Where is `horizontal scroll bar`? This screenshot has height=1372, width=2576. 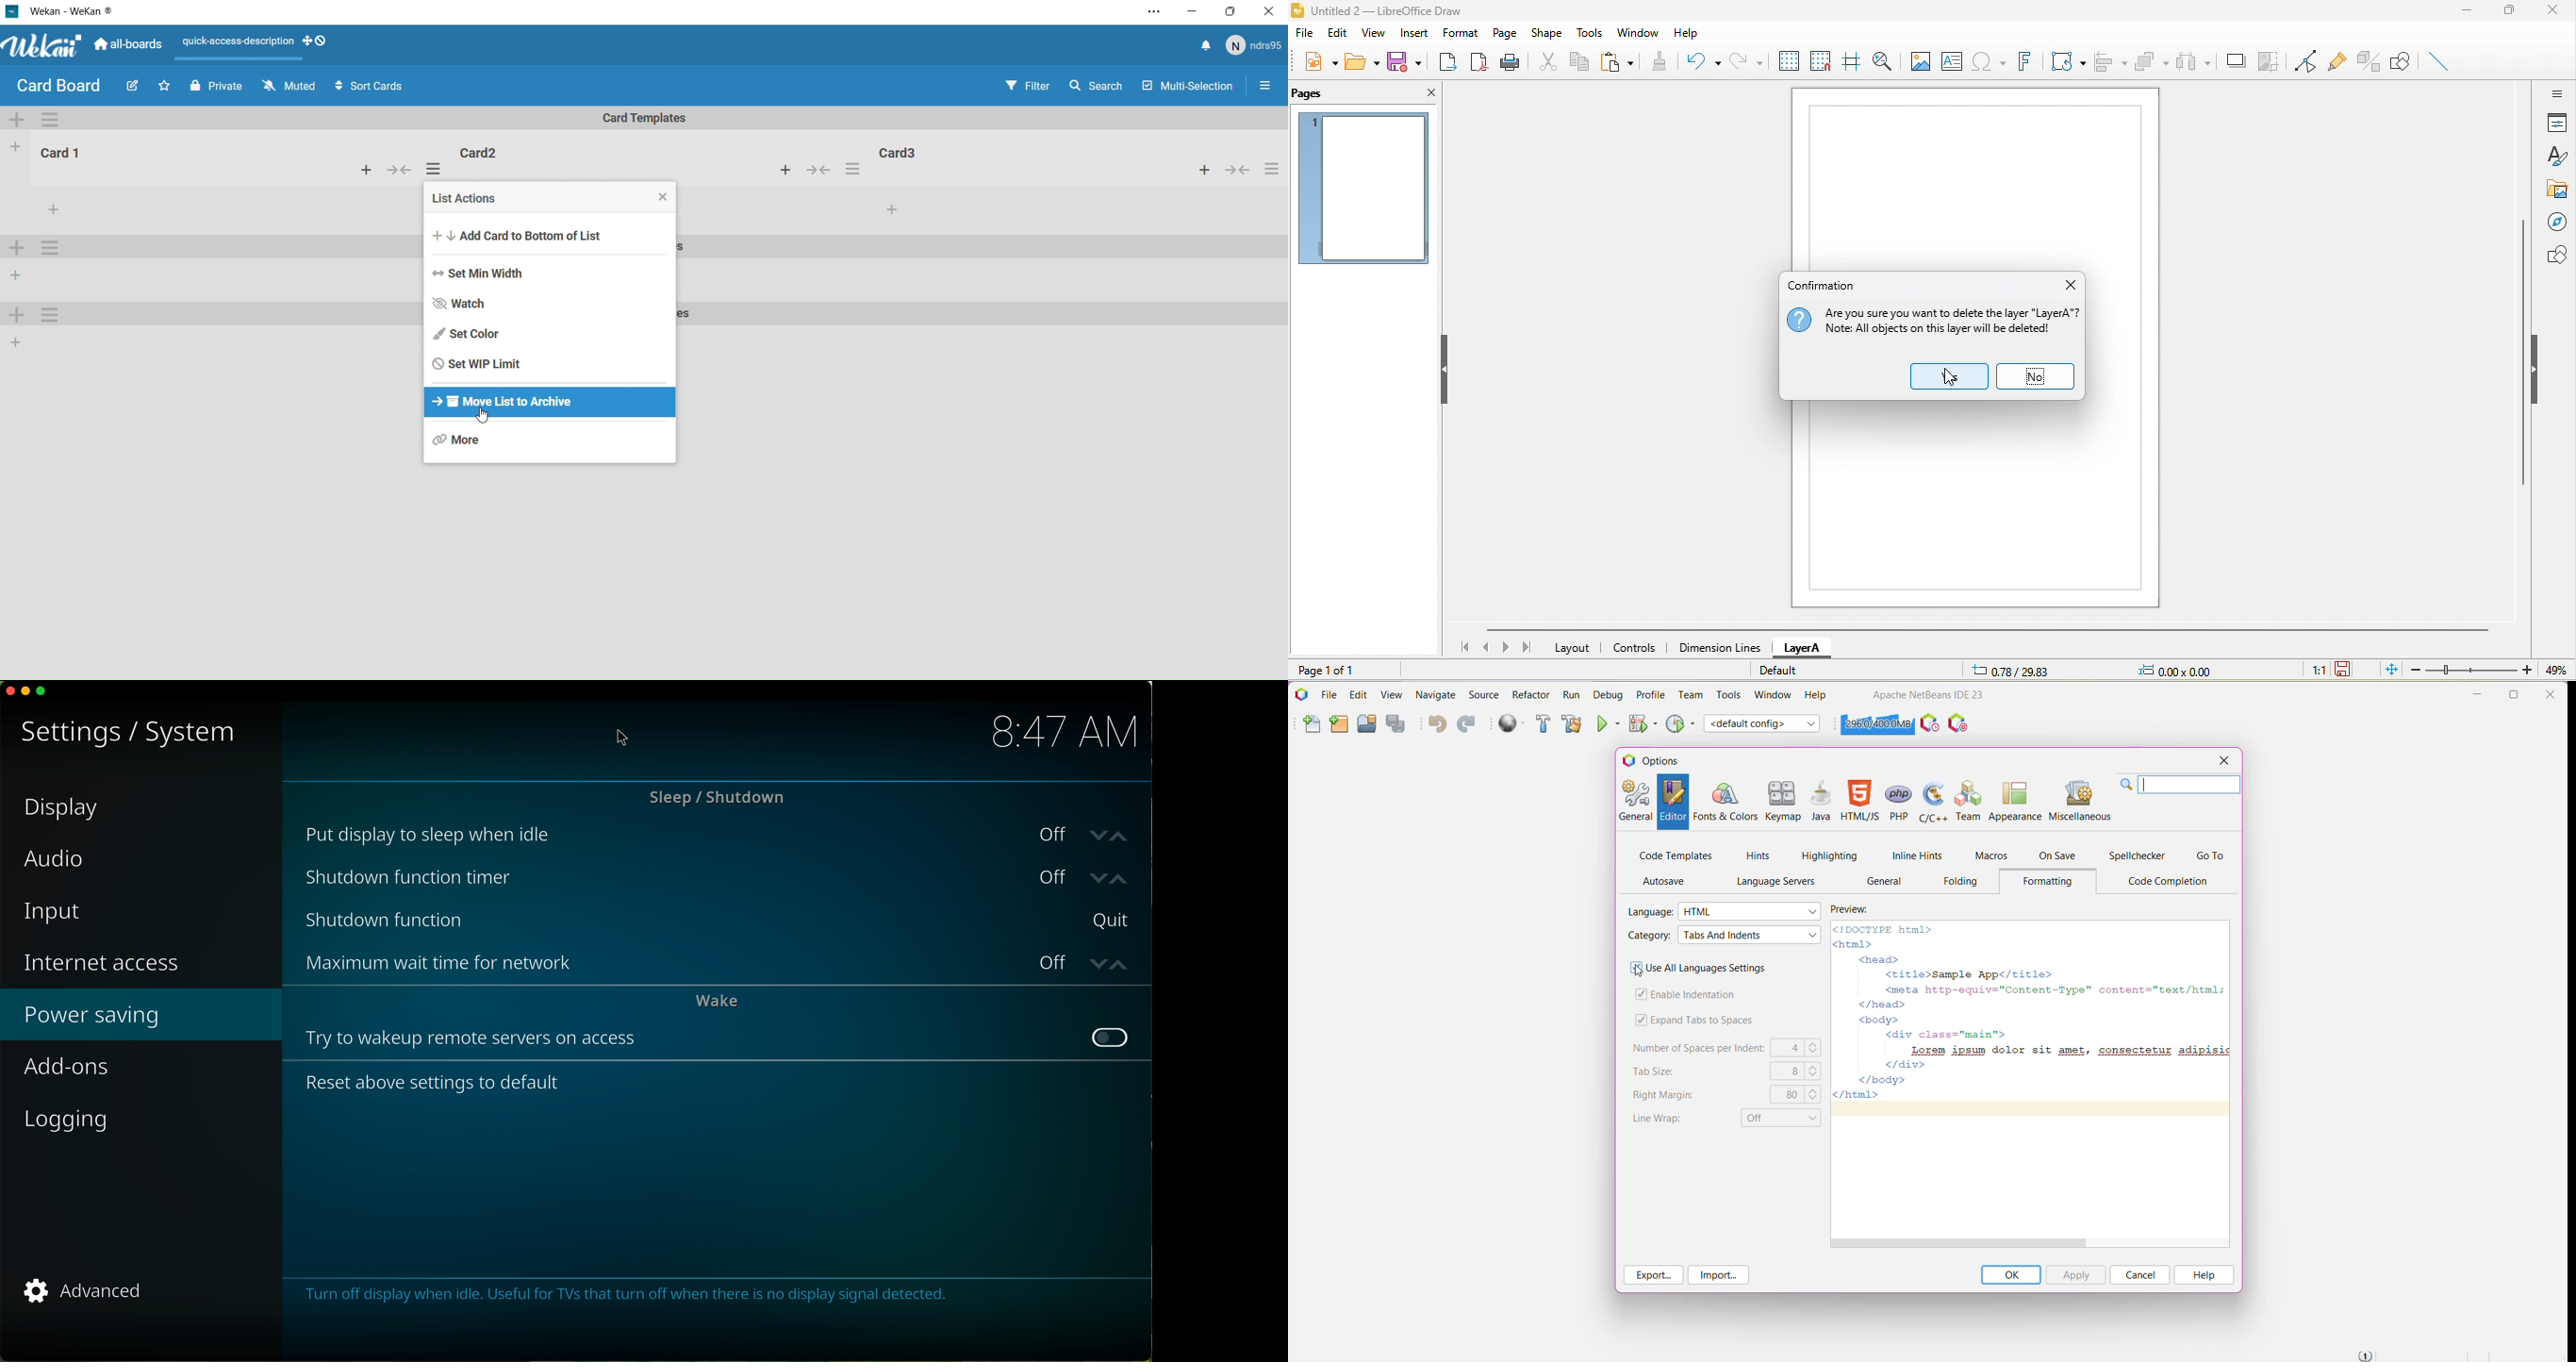 horizontal scroll bar is located at coordinates (1990, 629).